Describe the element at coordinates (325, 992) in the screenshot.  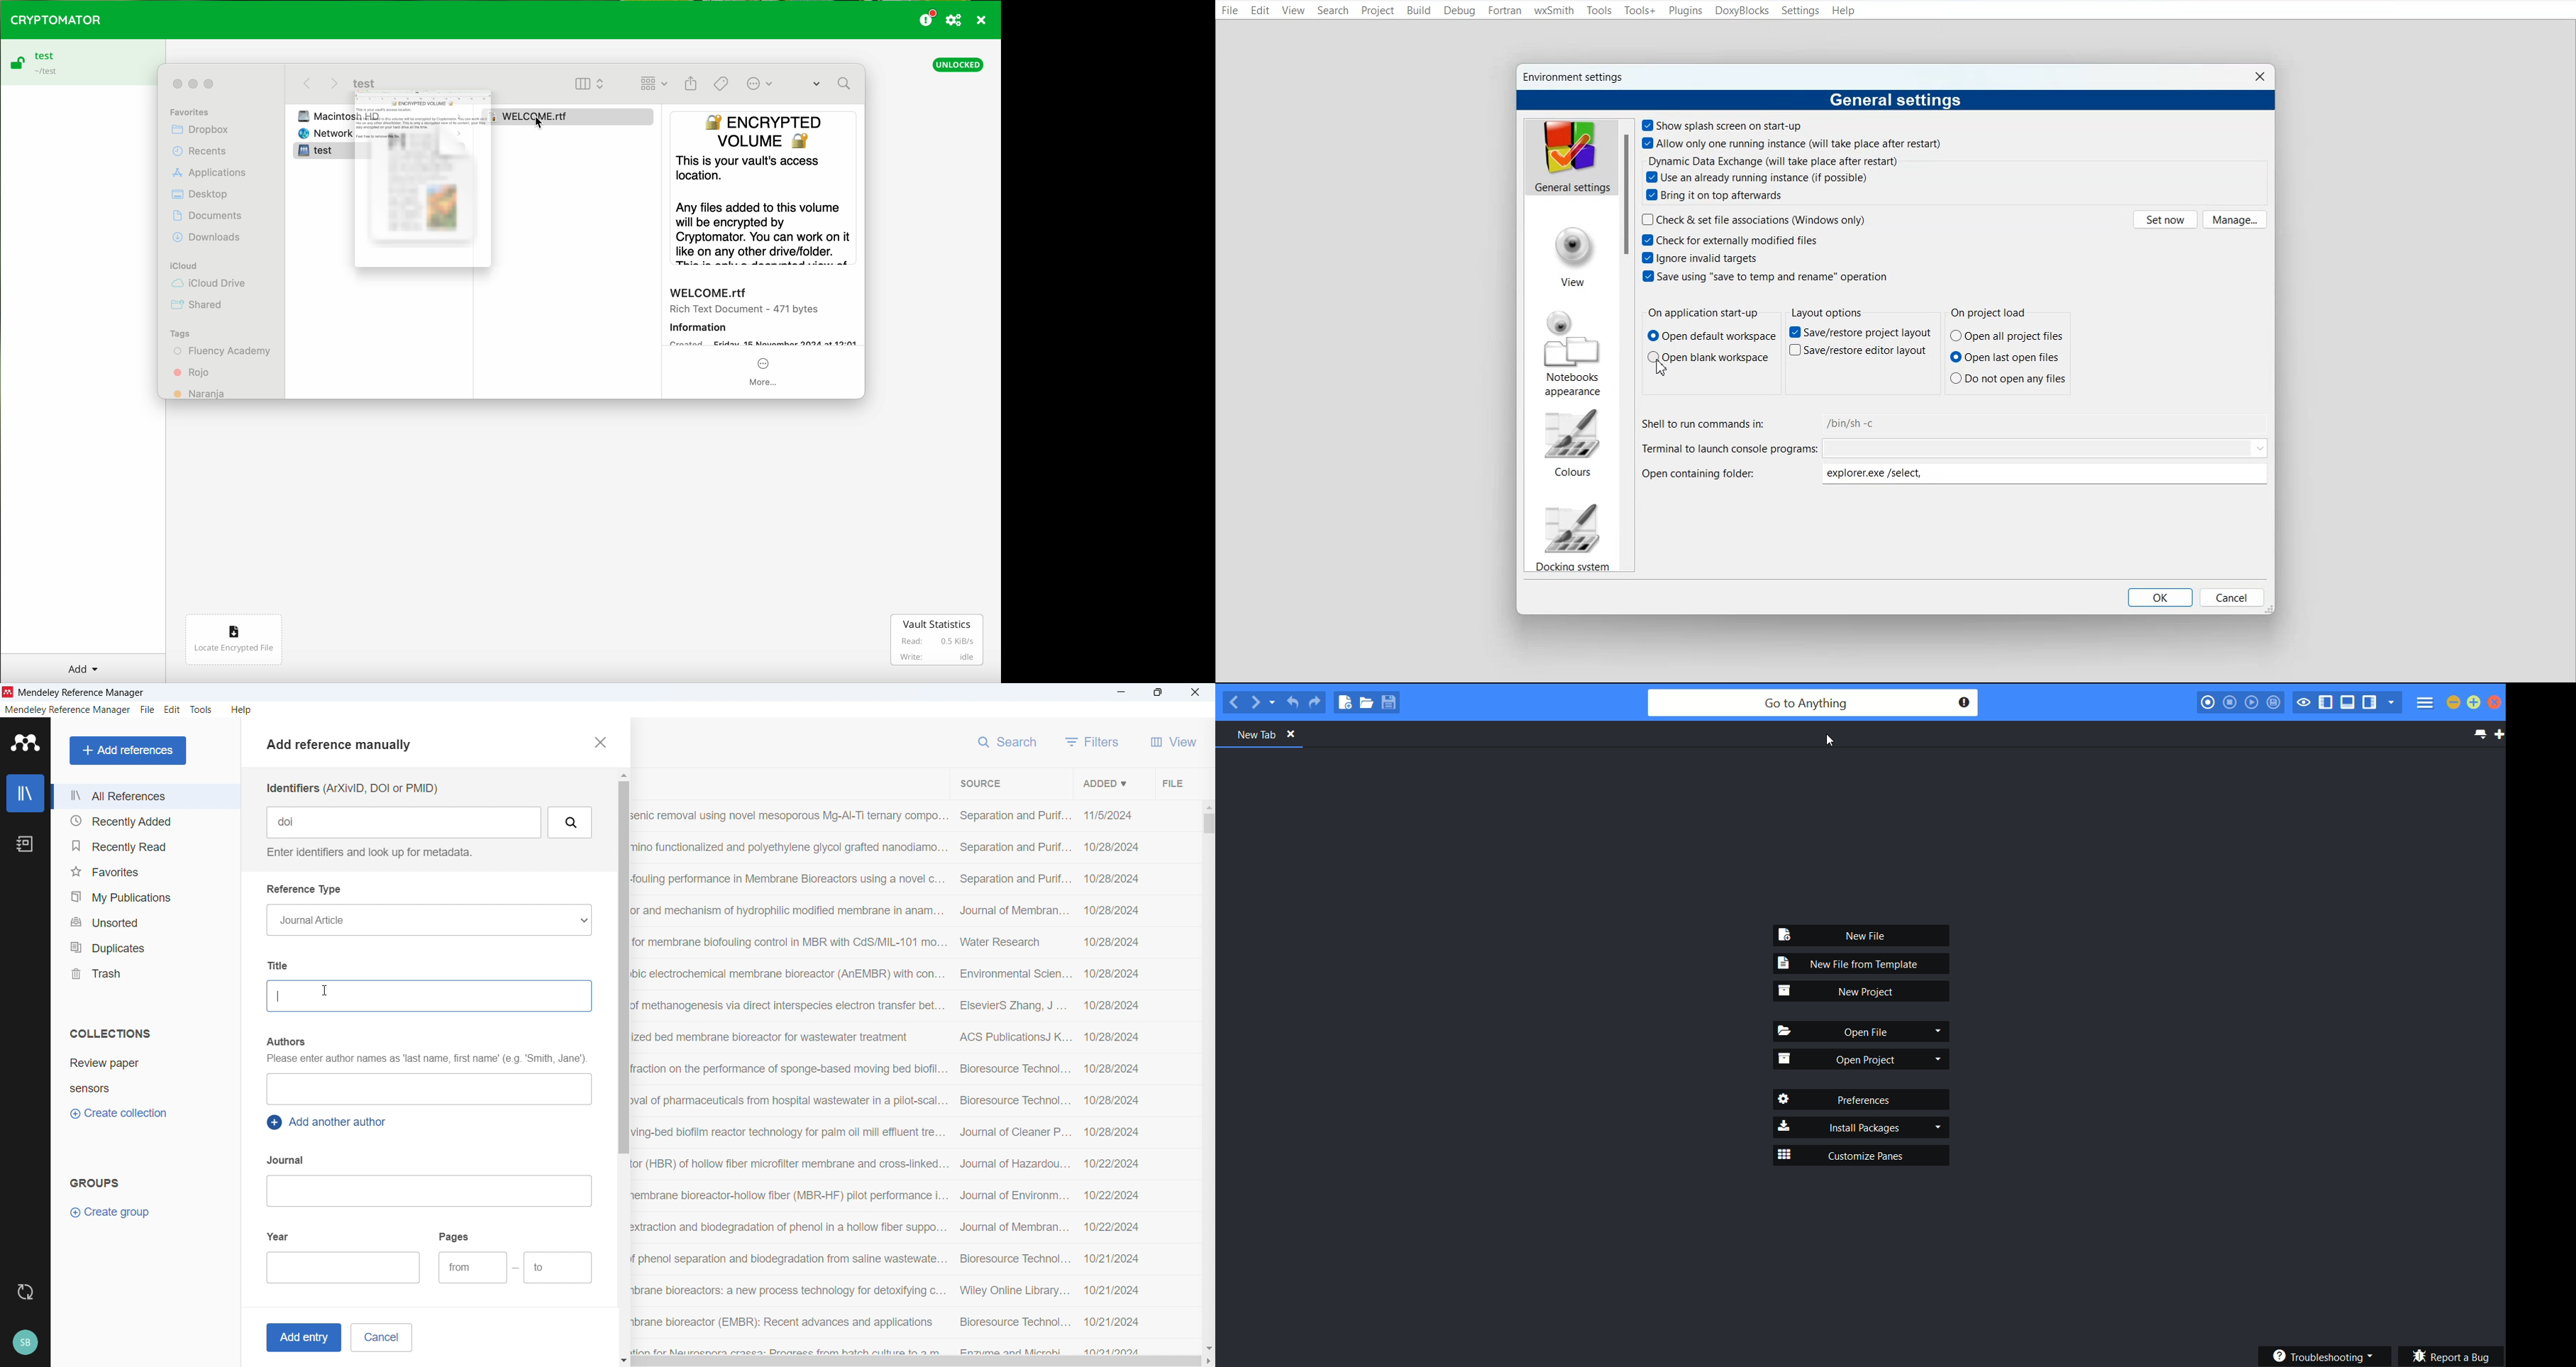
I see `cursor` at that location.